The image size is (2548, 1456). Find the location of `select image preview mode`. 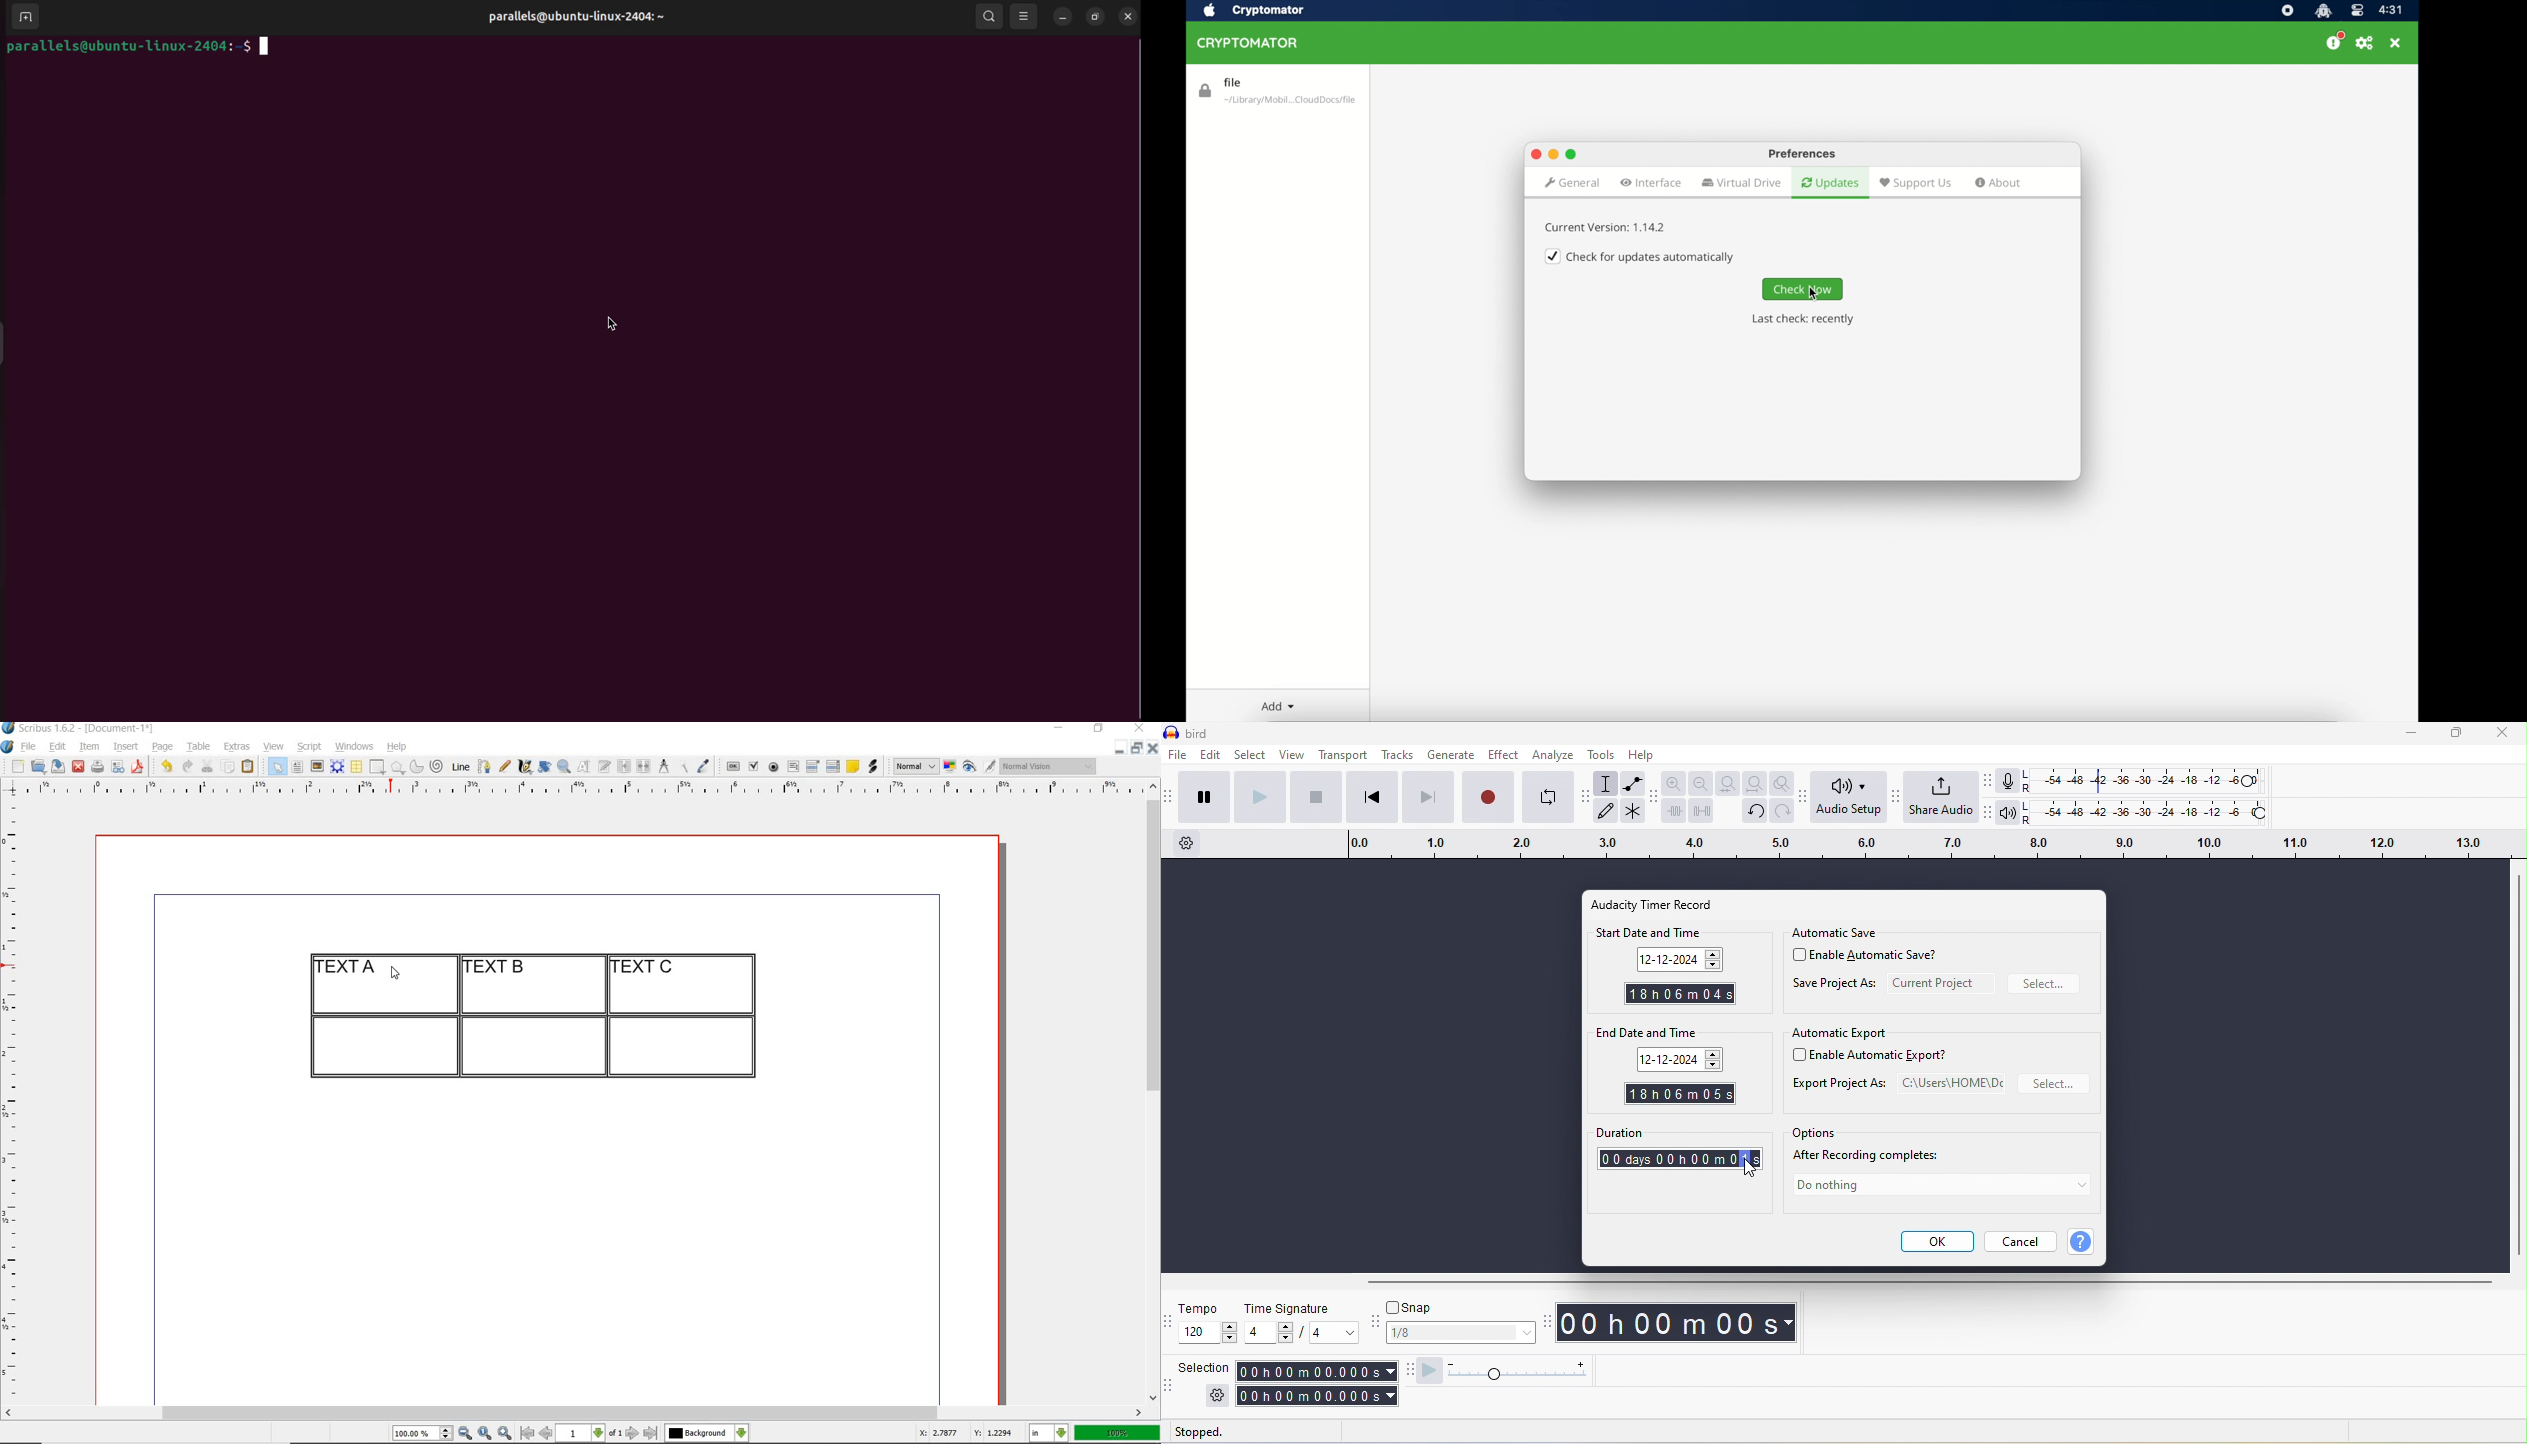

select image preview mode is located at coordinates (916, 767).